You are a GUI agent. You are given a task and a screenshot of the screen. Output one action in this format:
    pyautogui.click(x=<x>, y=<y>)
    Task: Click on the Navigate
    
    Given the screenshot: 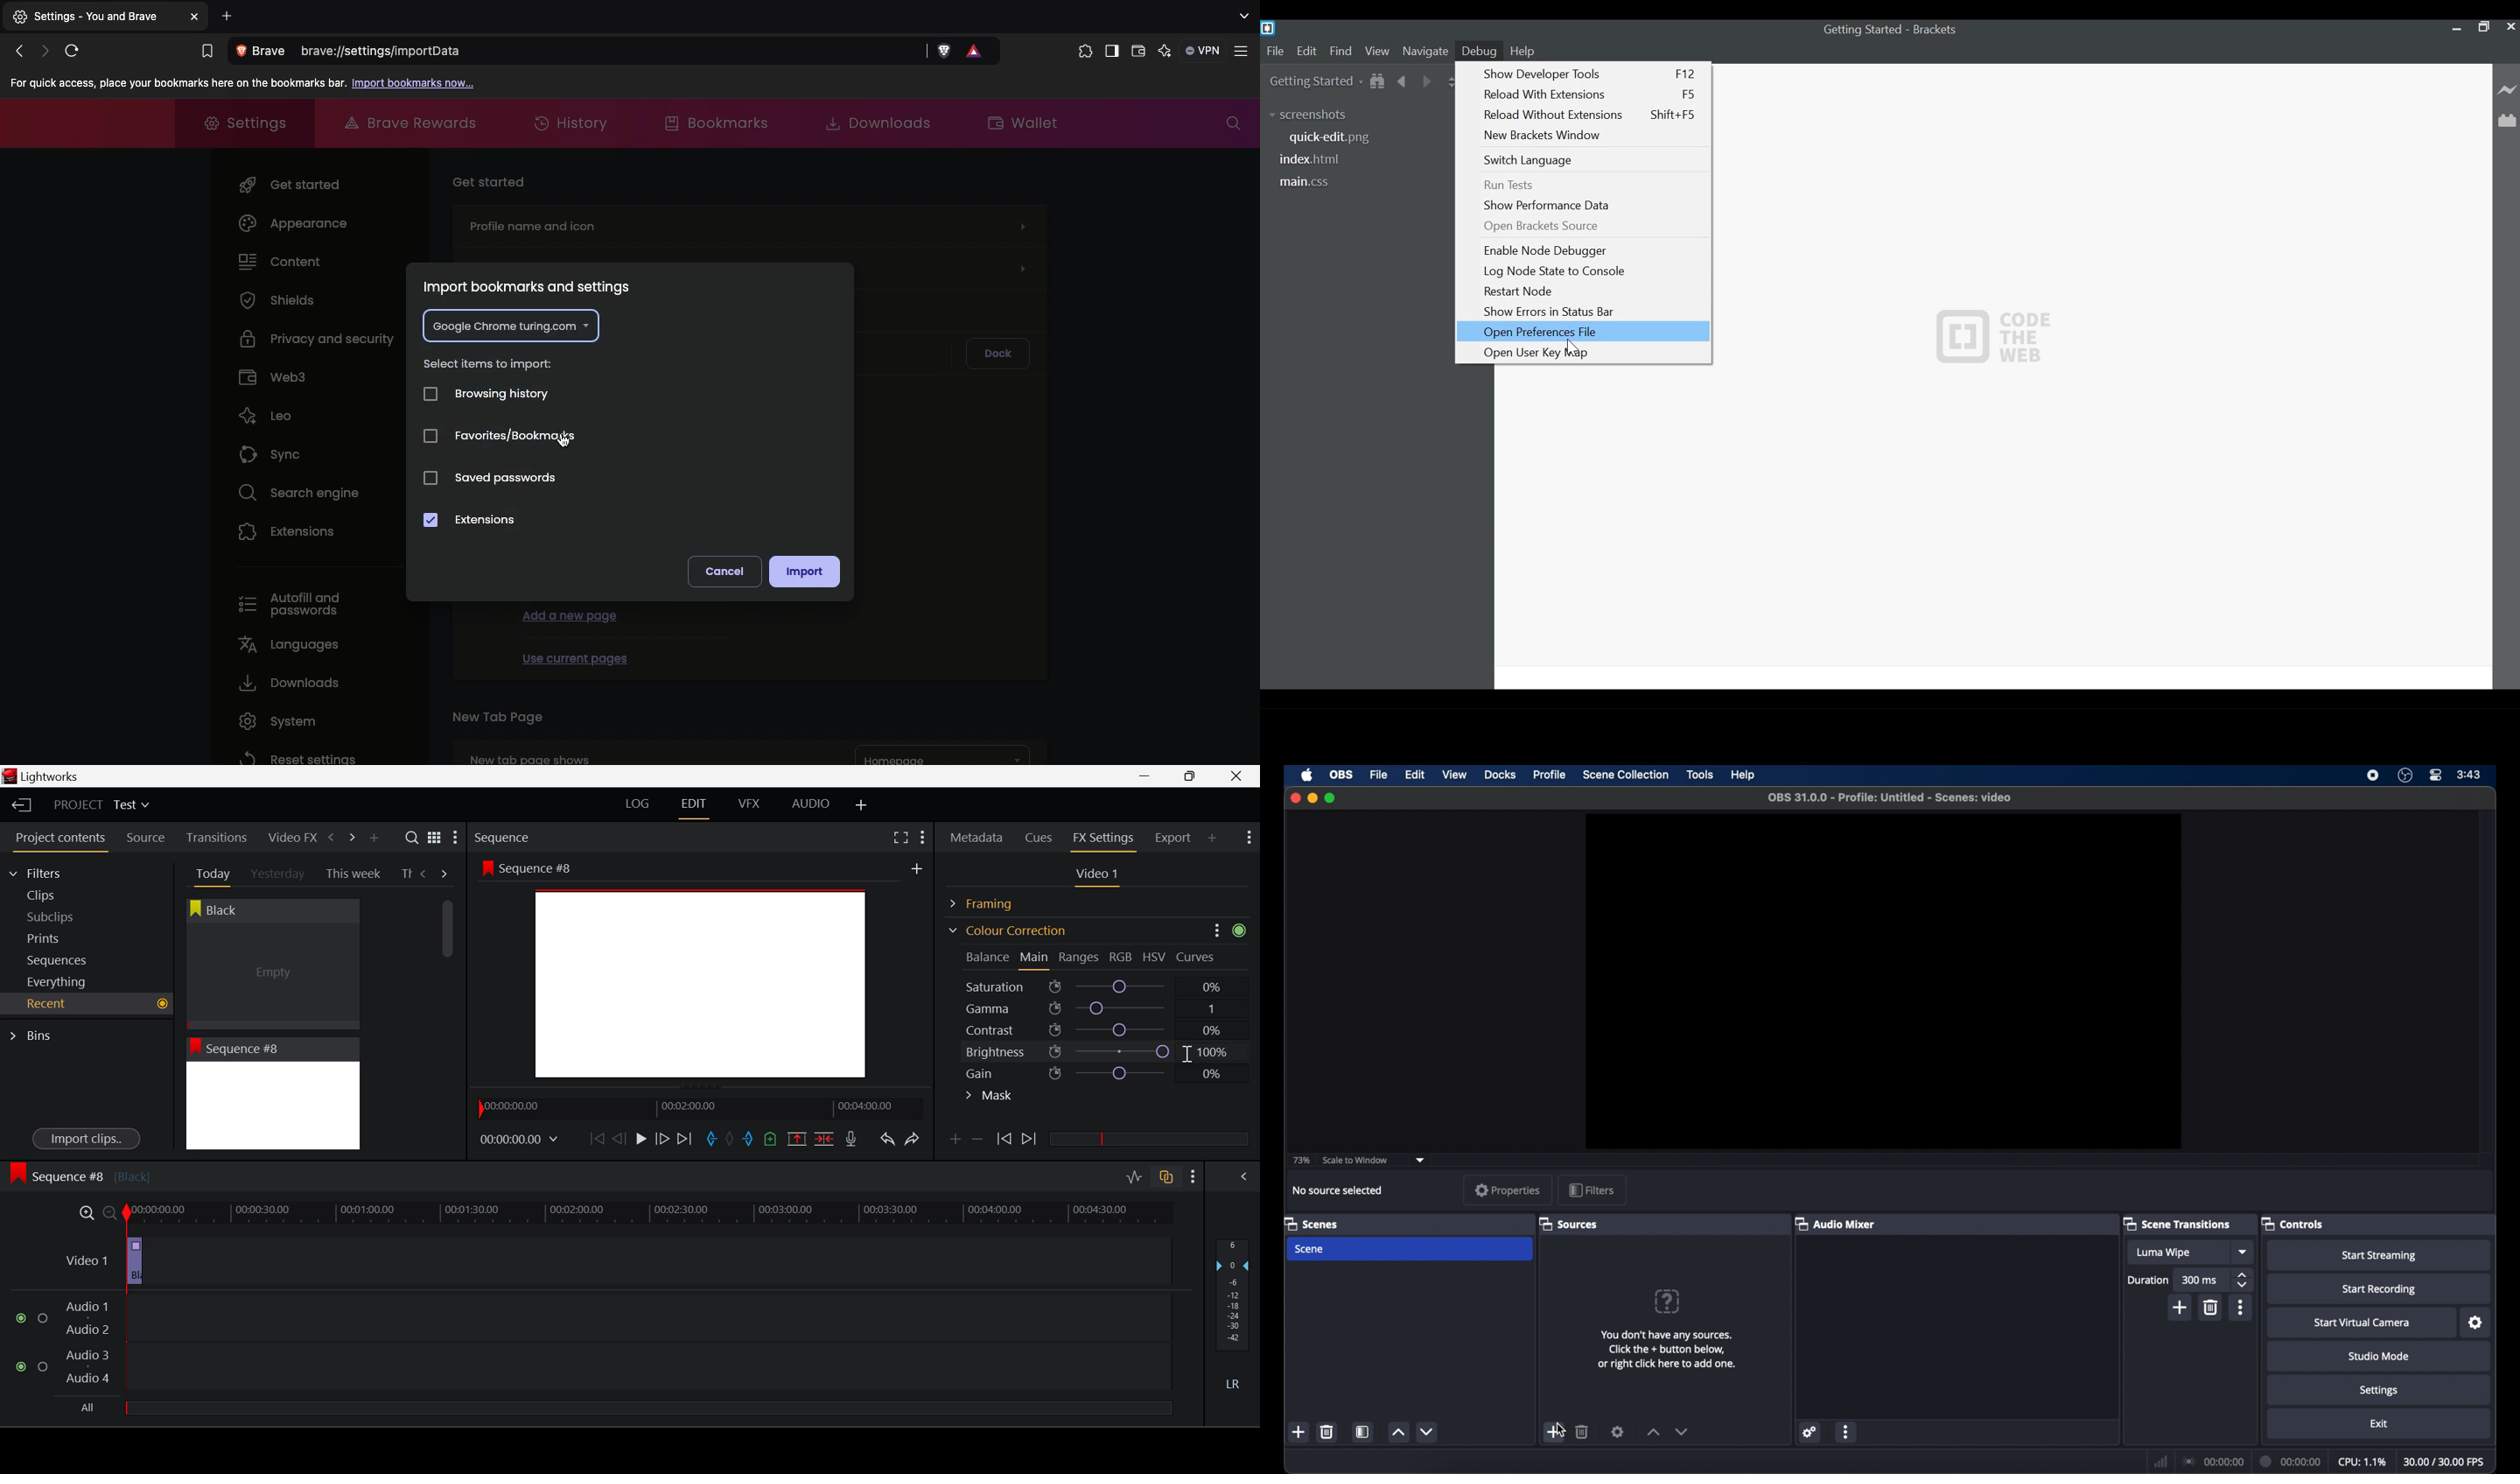 What is the action you would take?
    pyautogui.click(x=1426, y=50)
    